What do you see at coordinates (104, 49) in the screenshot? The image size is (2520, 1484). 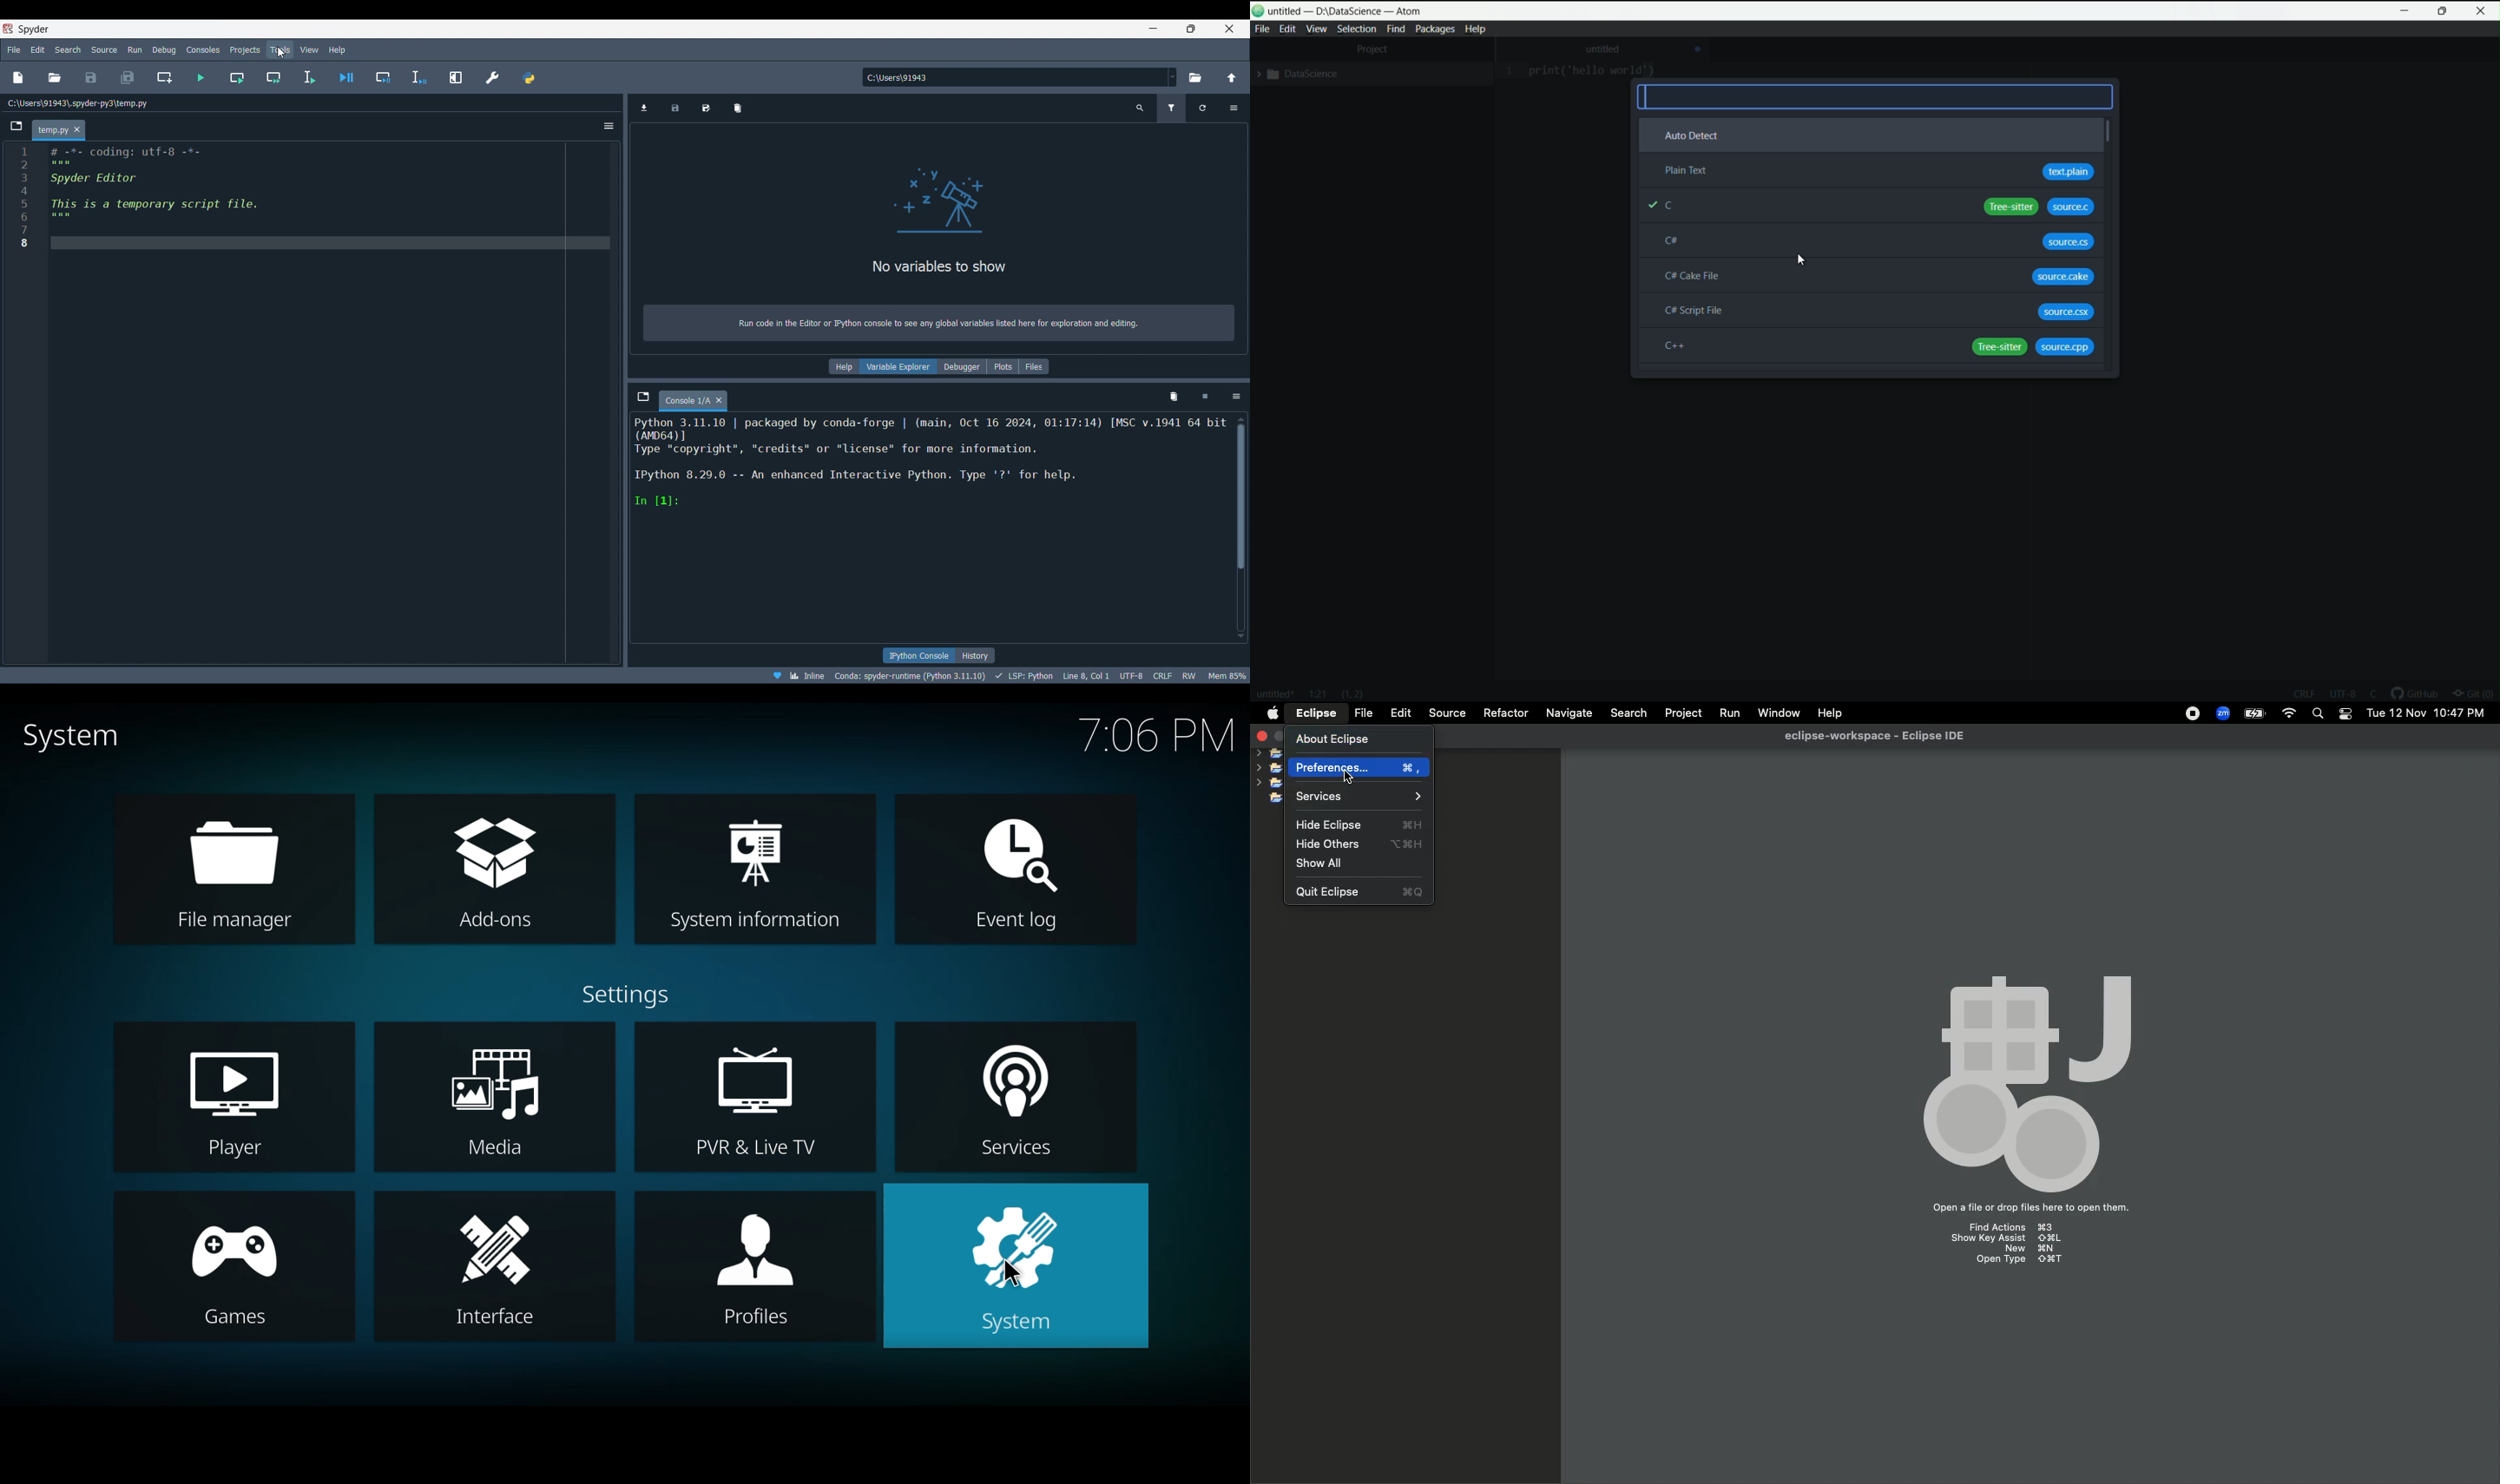 I see `Source menu` at bounding box center [104, 49].